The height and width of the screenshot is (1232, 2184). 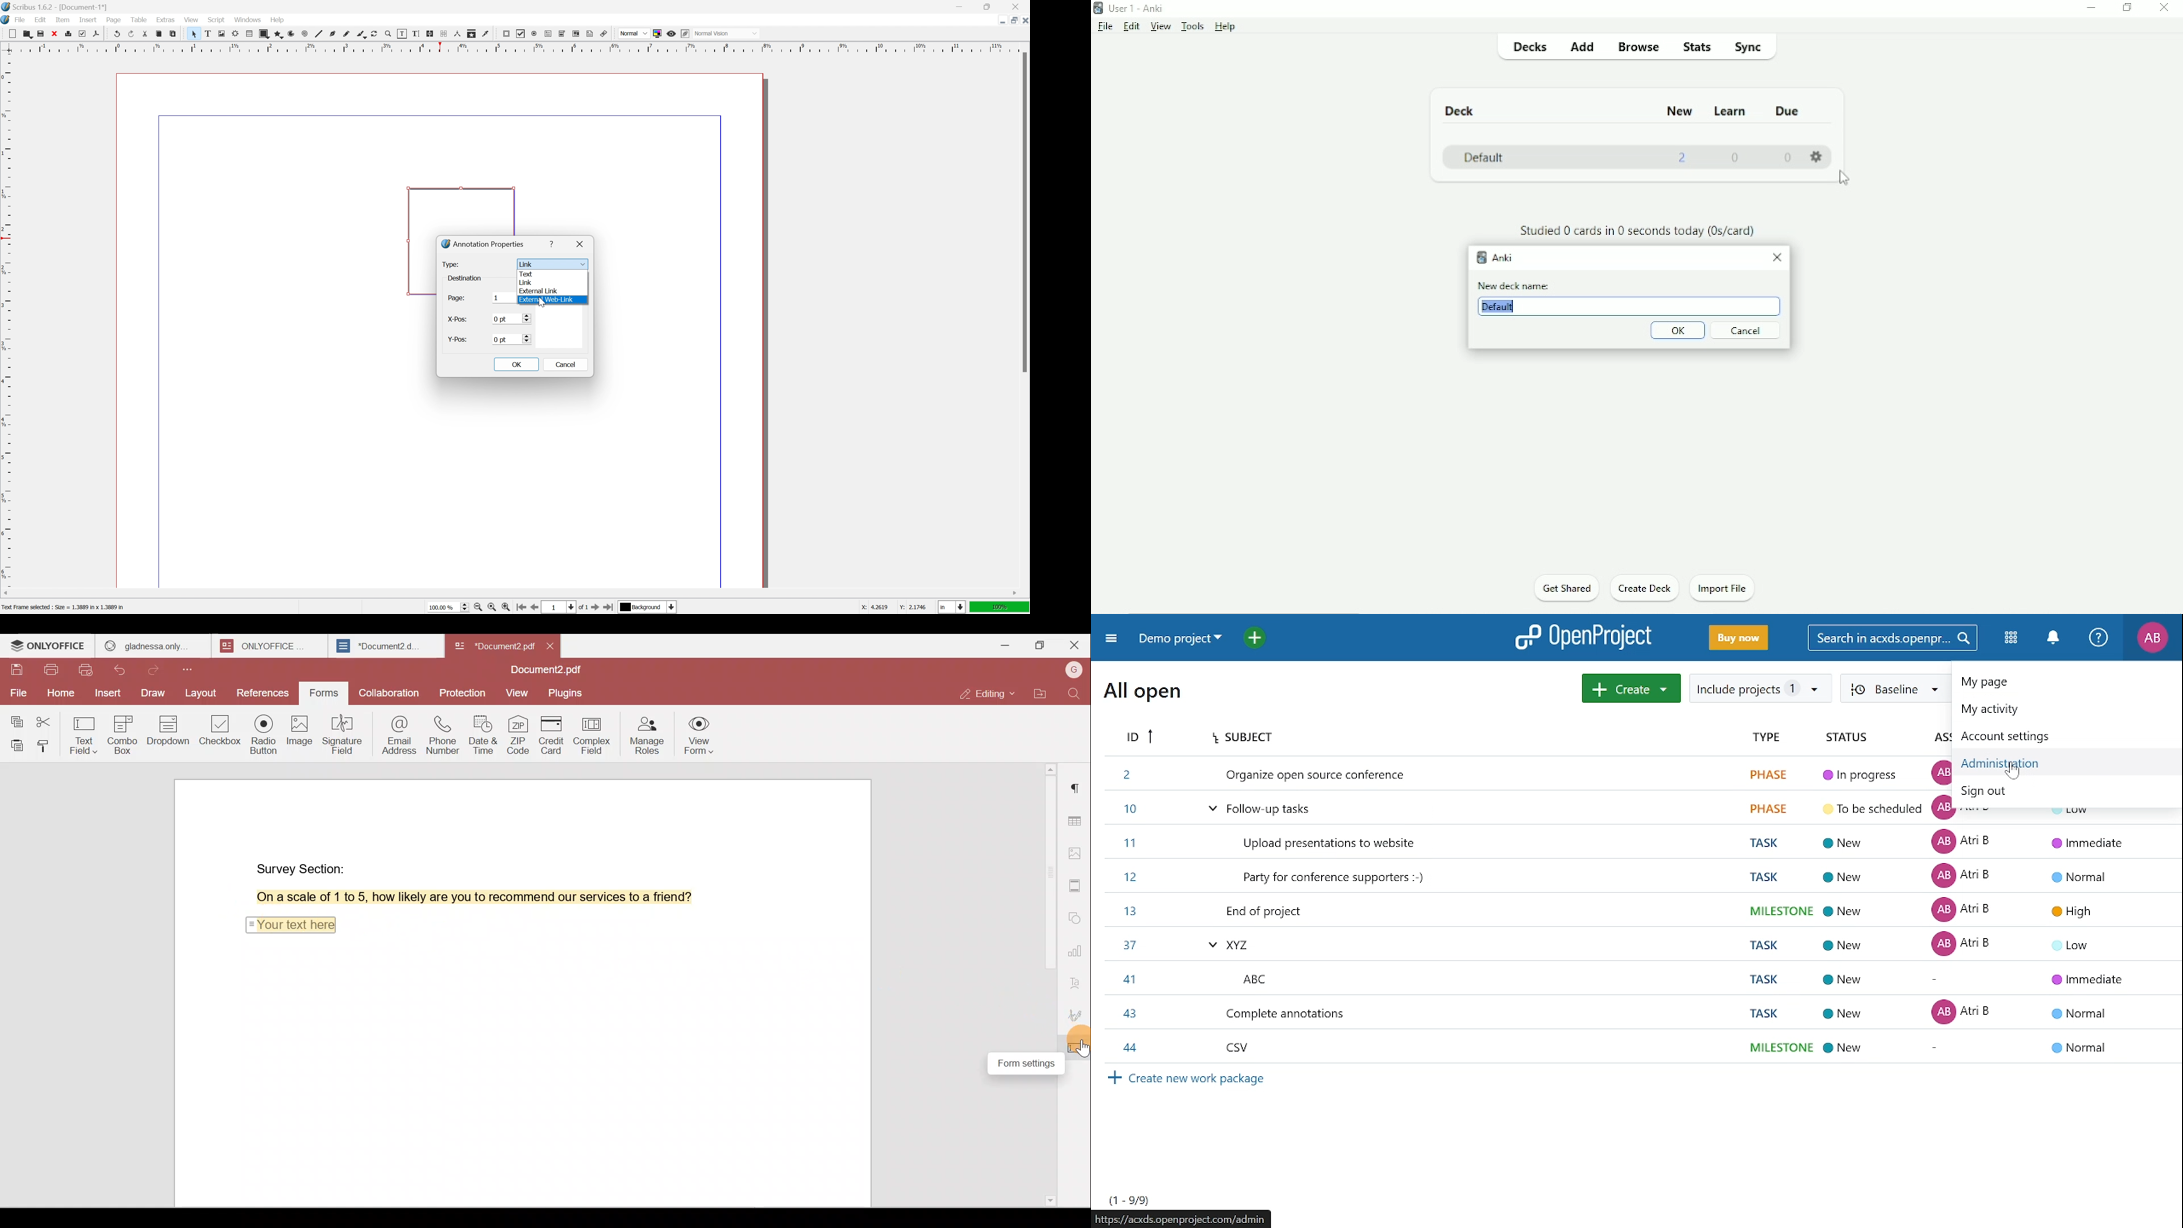 What do you see at coordinates (264, 736) in the screenshot?
I see `Radio` at bounding box center [264, 736].